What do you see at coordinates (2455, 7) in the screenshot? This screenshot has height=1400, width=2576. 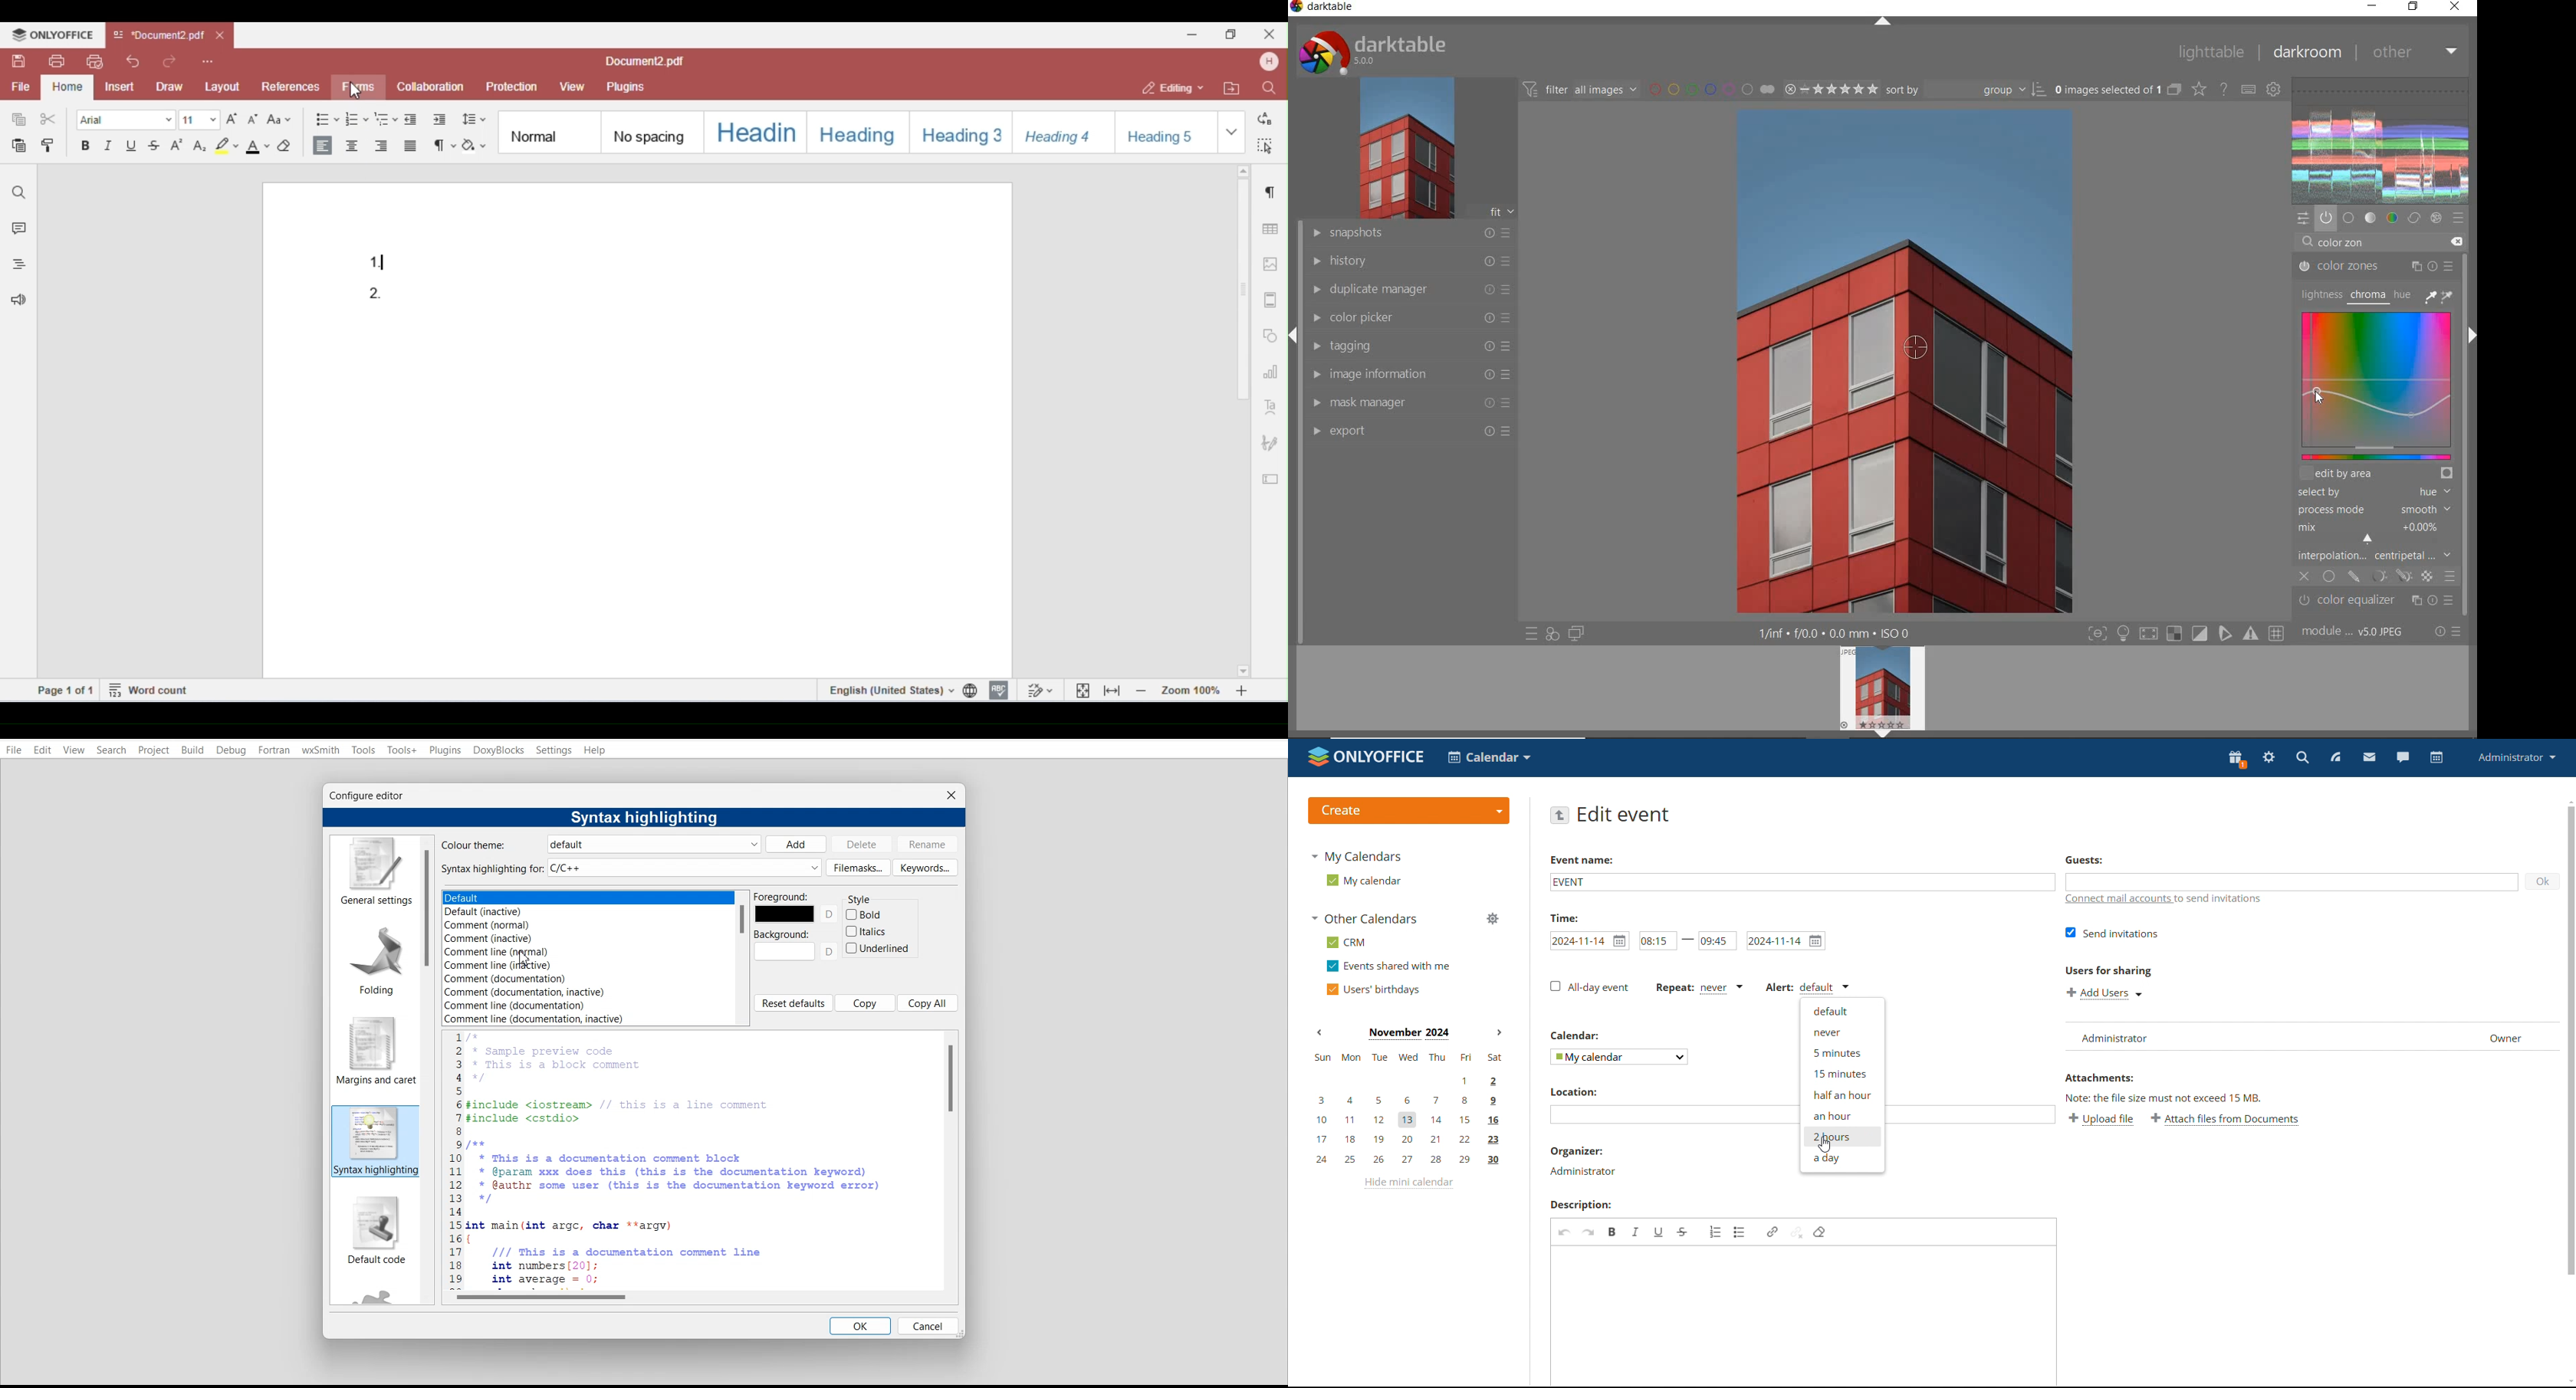 I see `close` at bounding box center [2455, 7].